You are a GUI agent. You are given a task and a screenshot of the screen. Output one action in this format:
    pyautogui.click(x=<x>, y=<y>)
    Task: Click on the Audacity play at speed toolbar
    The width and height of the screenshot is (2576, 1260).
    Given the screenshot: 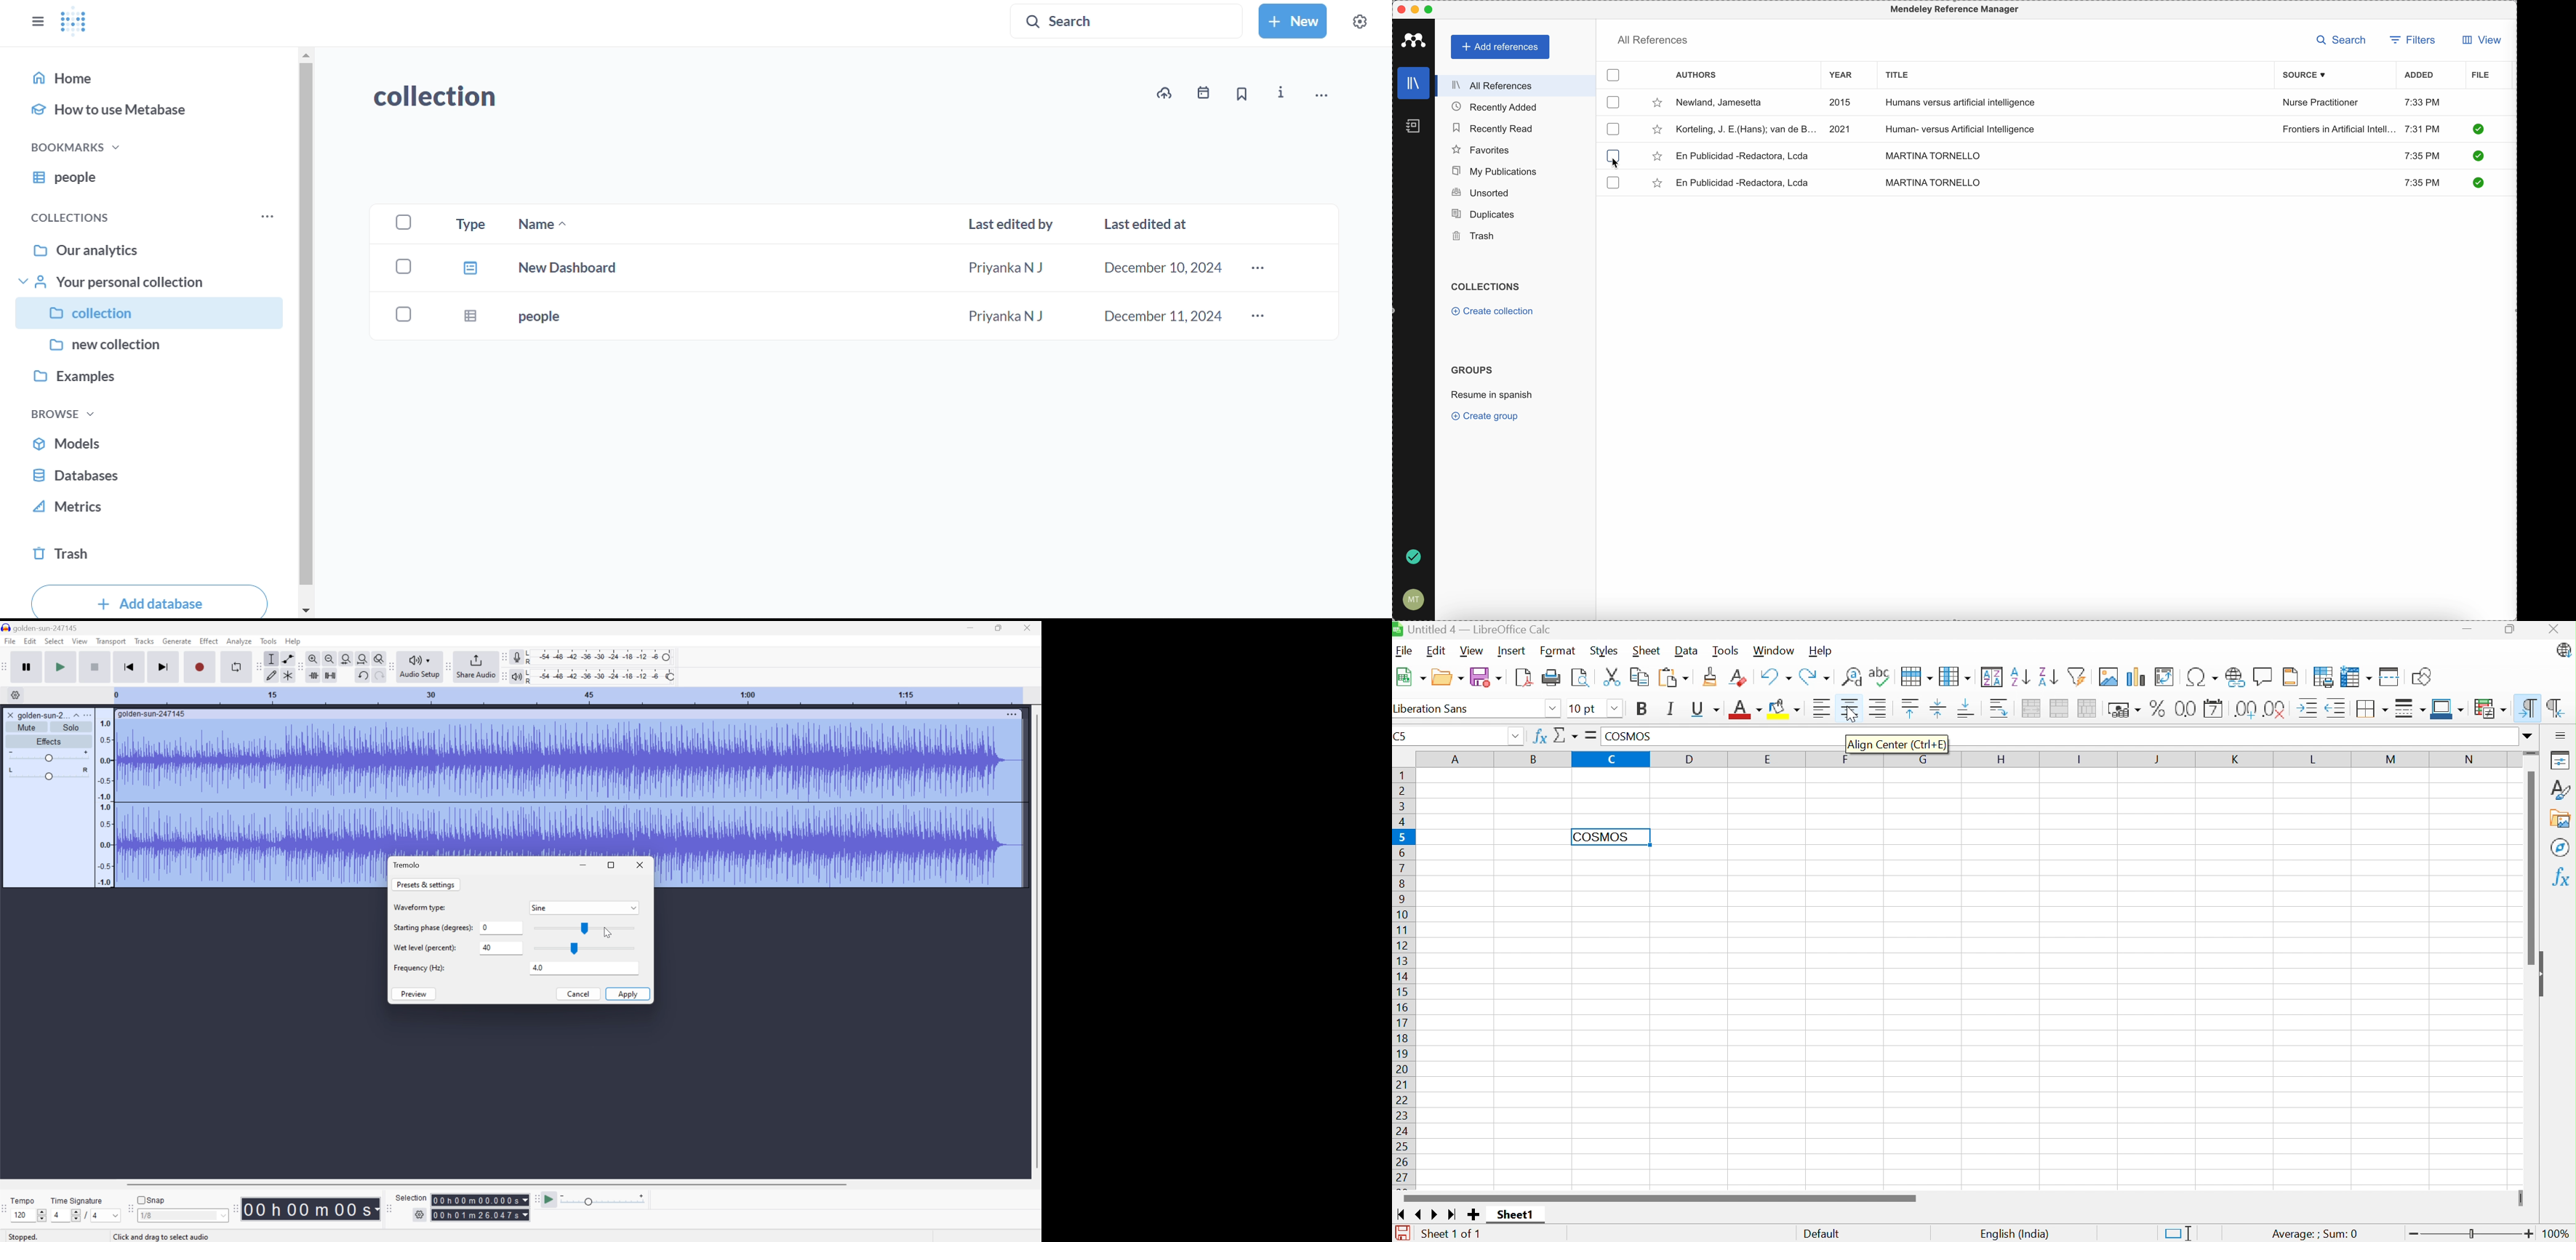 What is the action you would take?
    pyautogui.click(x=536, y=1198)
    